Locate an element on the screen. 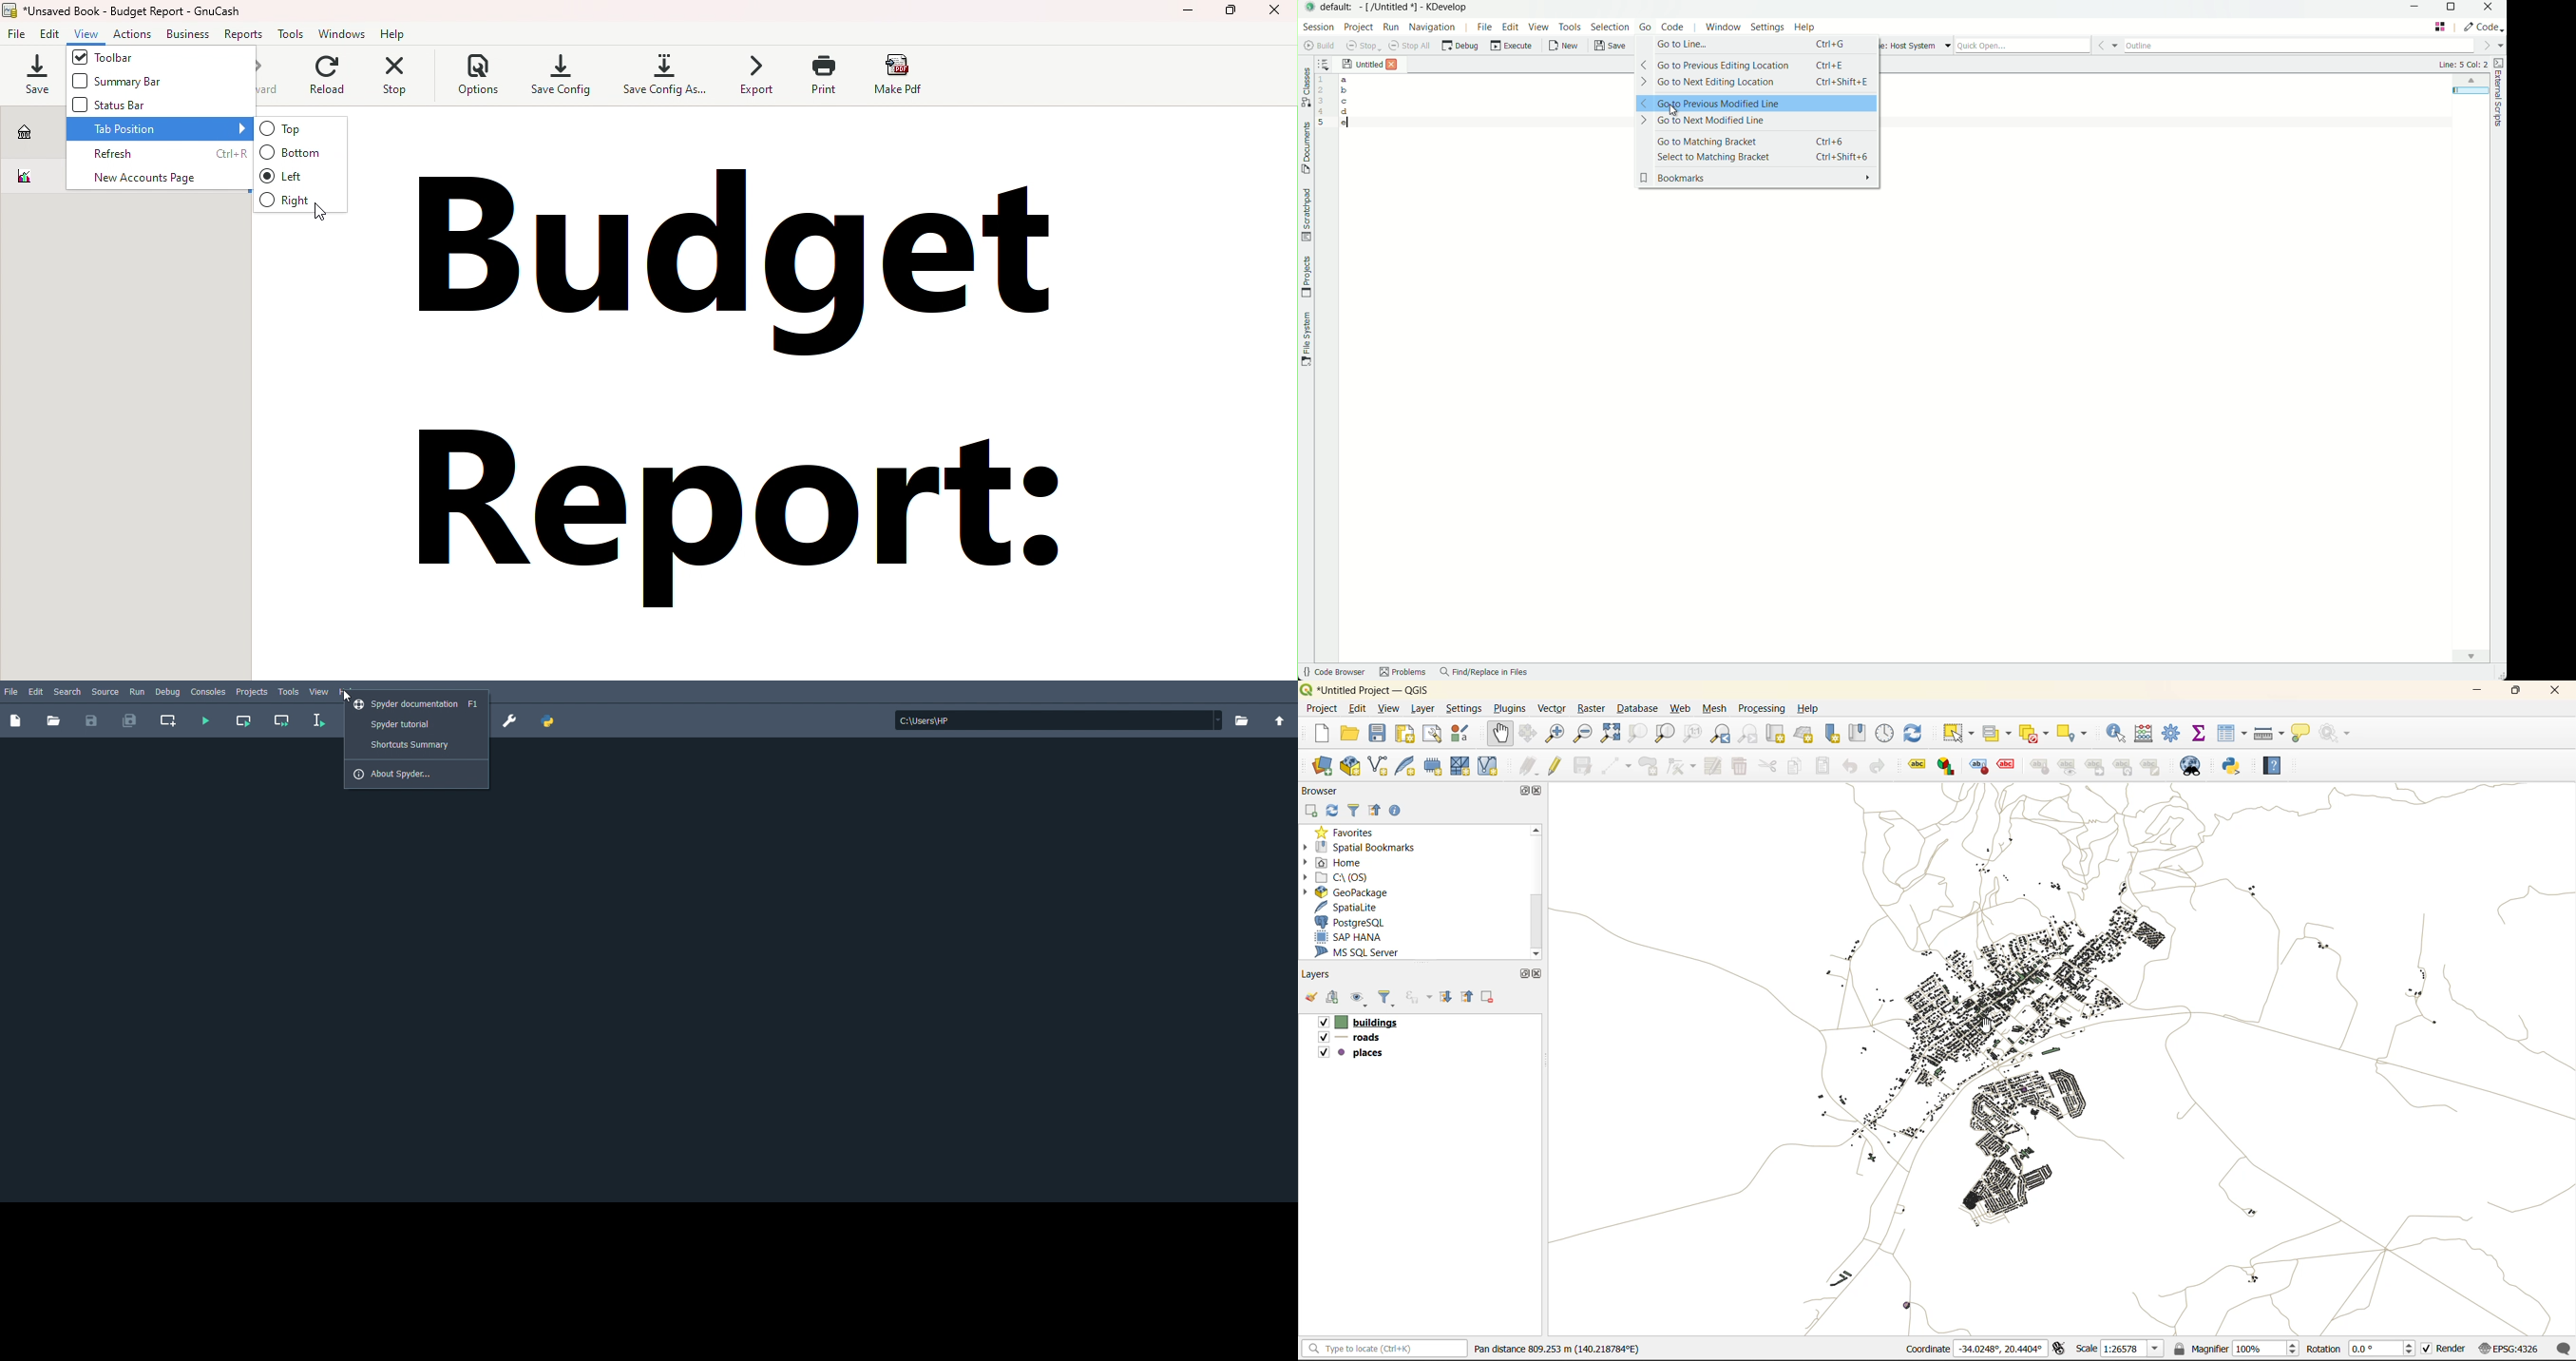  select is located at coordinates (1960, 732).